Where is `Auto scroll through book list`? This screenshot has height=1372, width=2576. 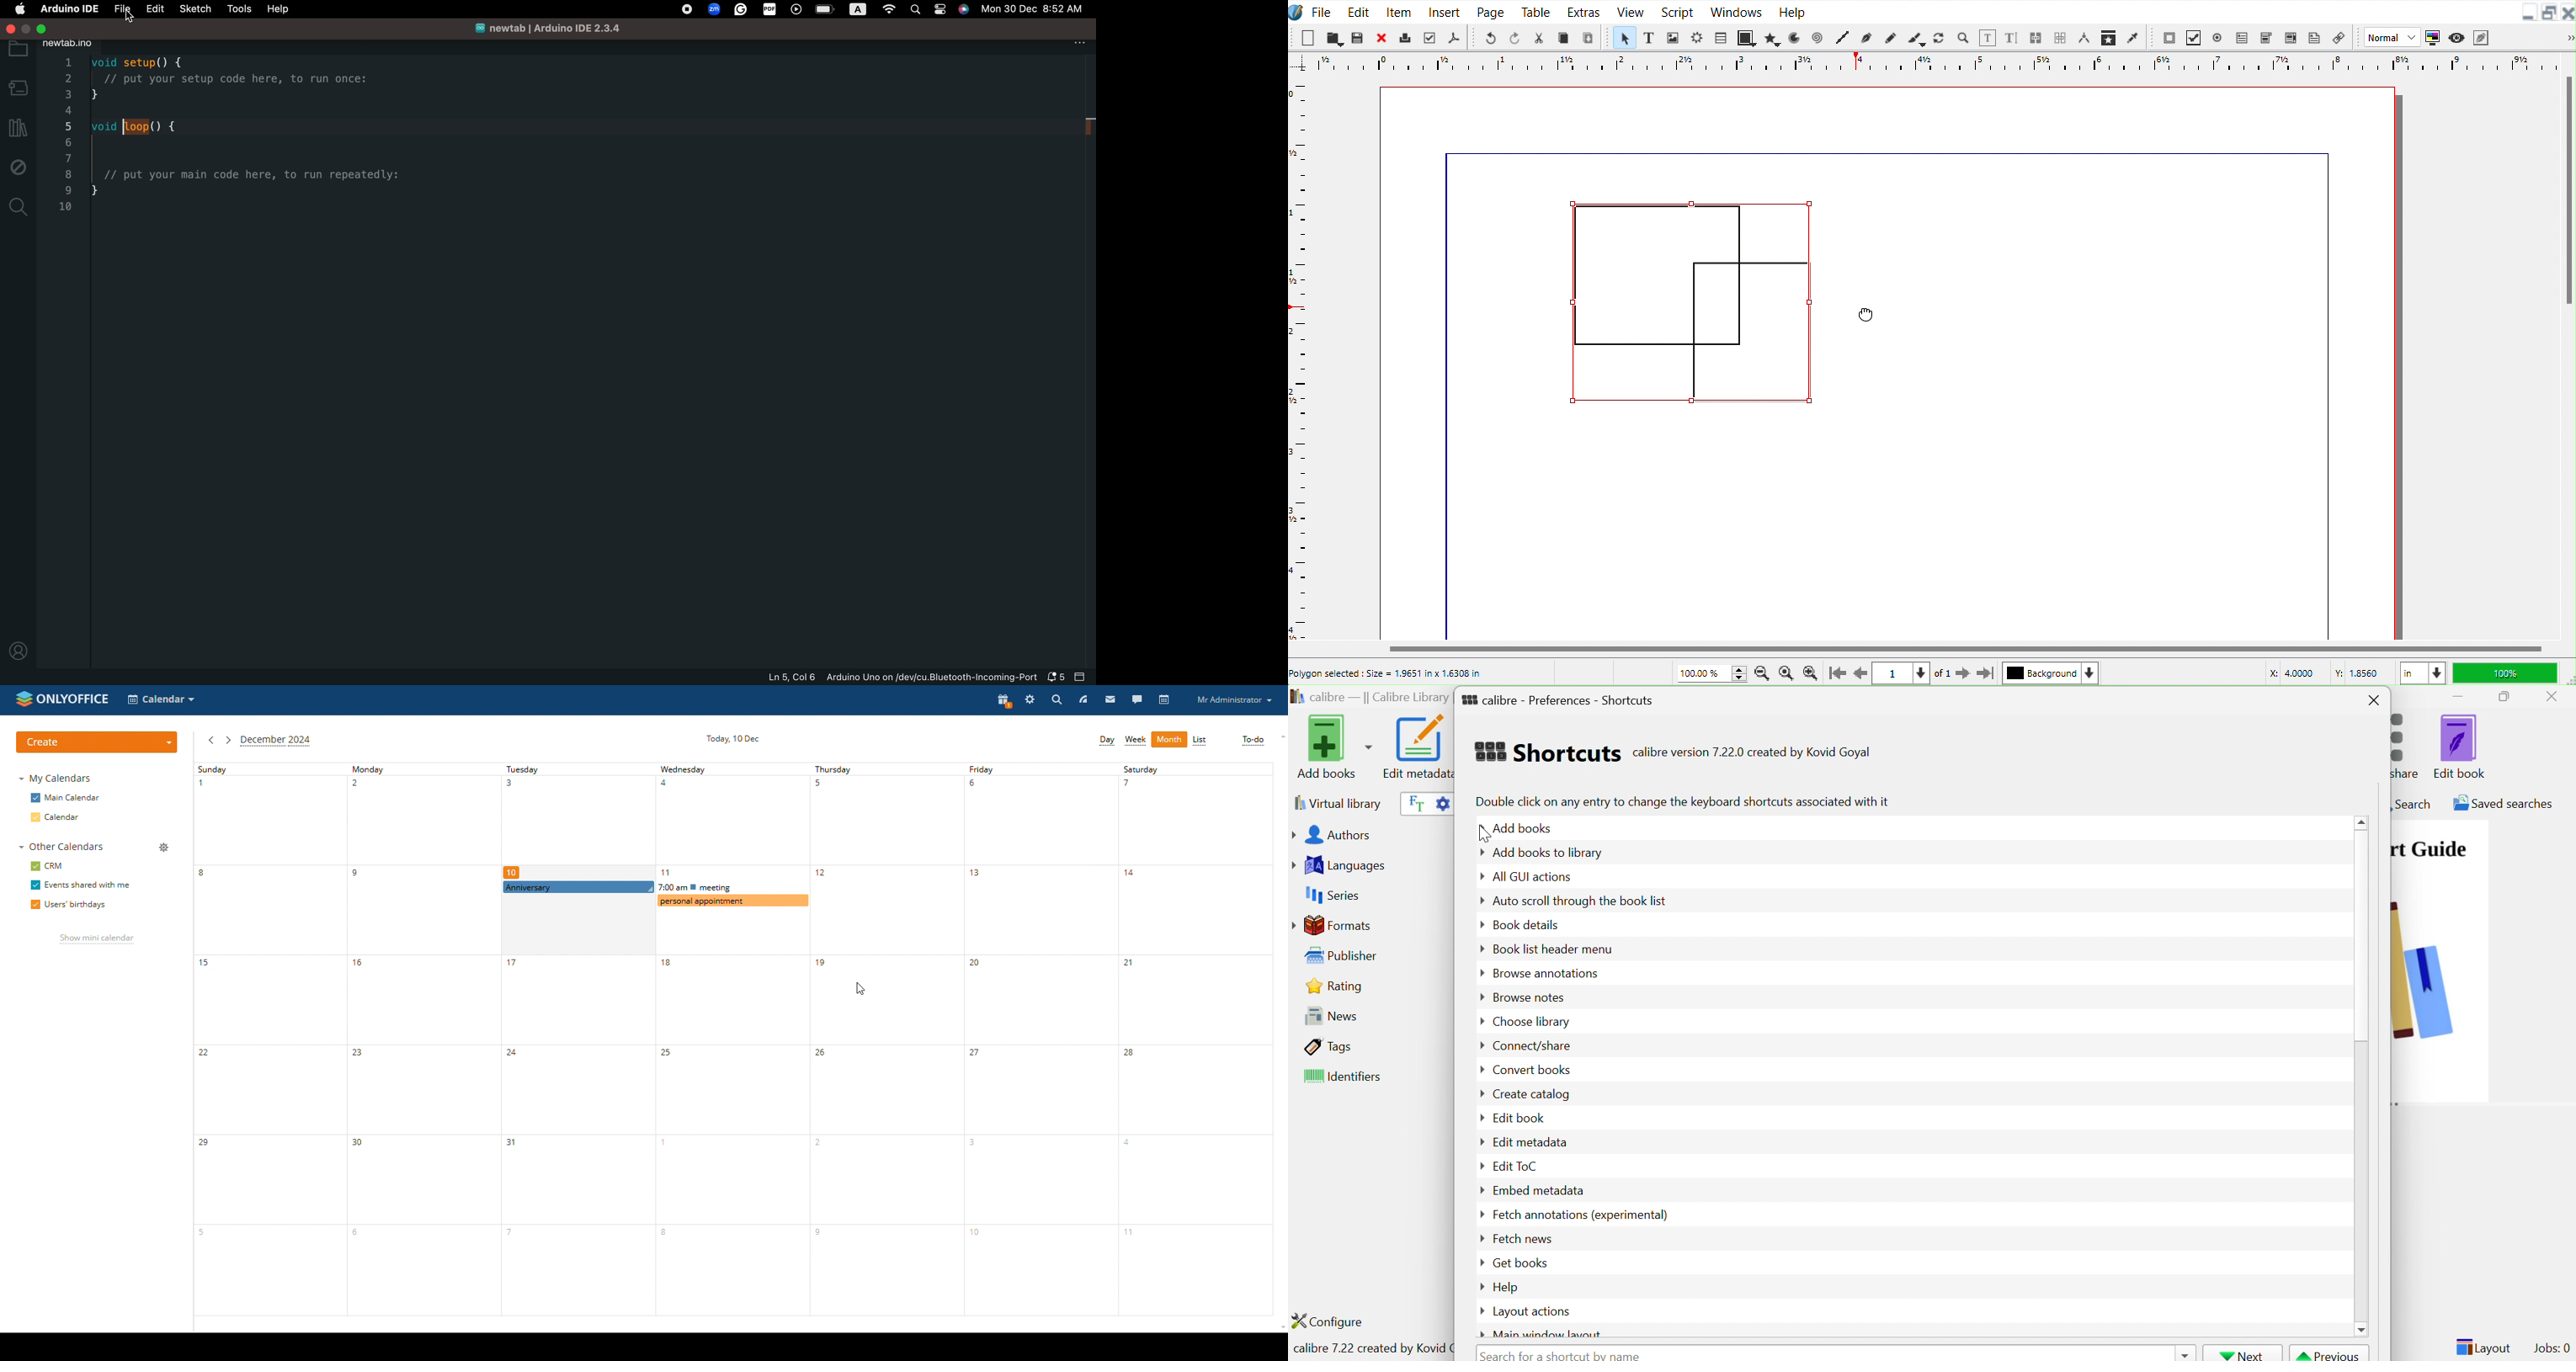 Auto scroll through book list is located at coordinates (1581, 900).